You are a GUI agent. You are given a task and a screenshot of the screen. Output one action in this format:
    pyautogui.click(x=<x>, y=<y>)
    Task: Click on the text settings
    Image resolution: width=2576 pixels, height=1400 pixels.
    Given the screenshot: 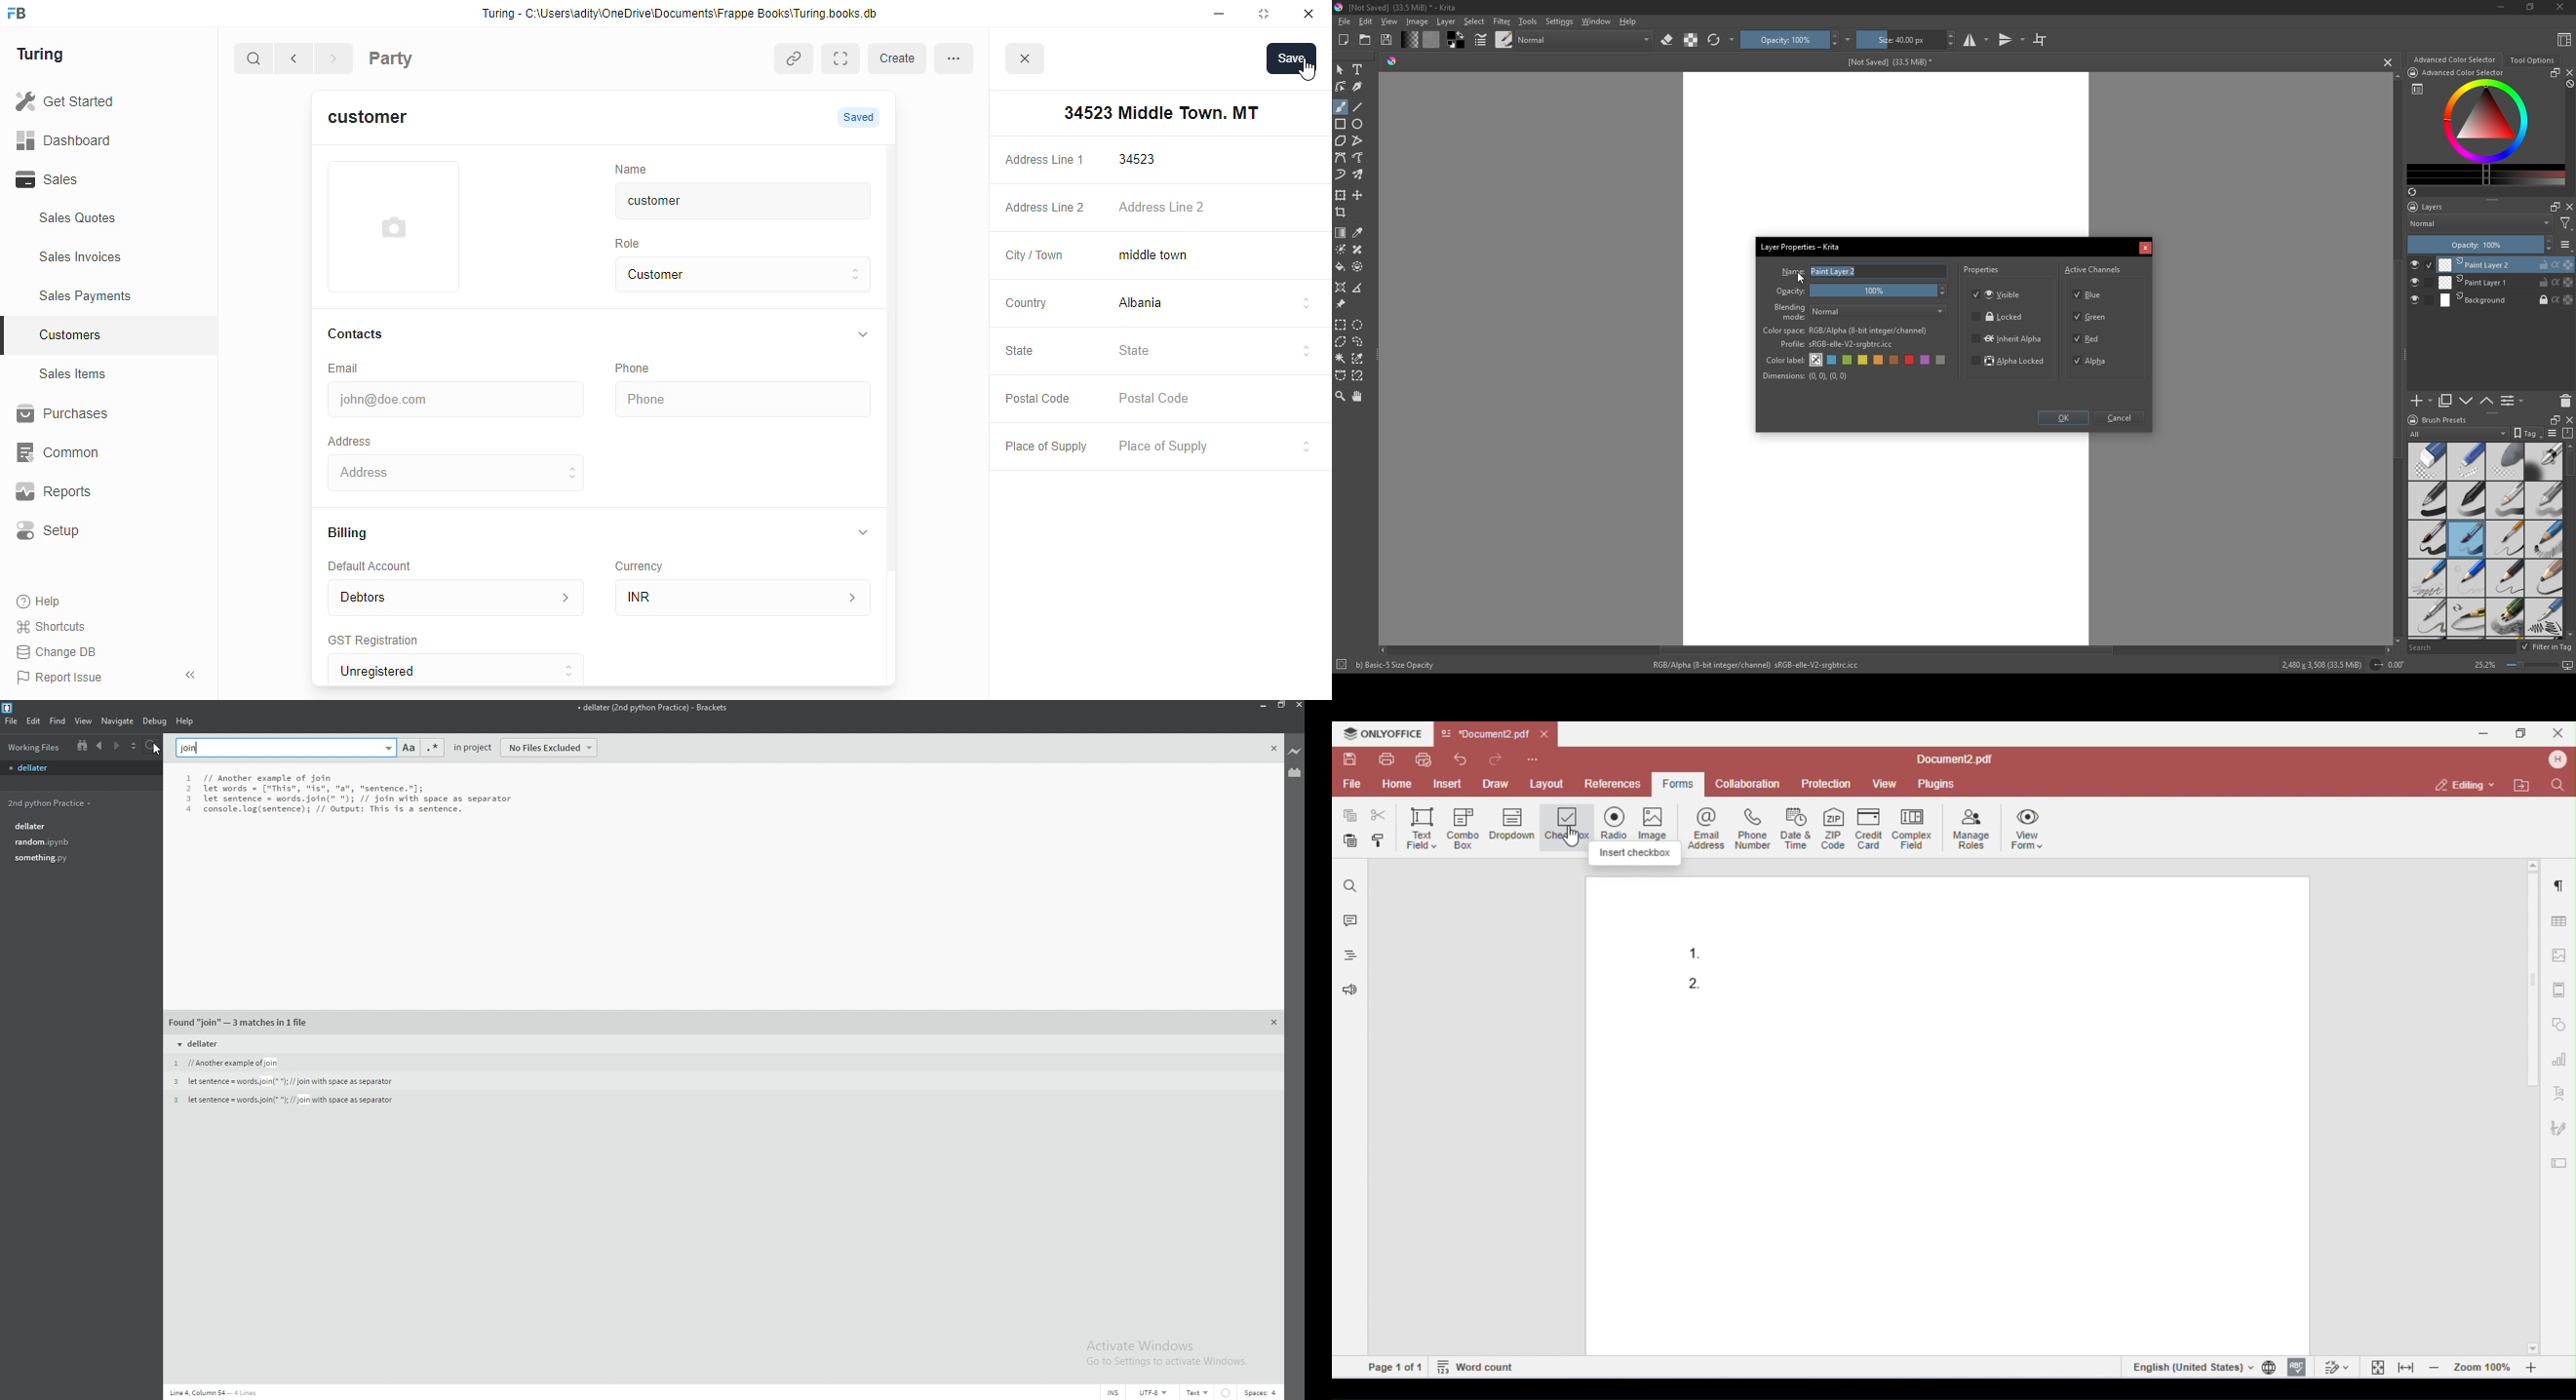 What is the action you would take?
    pyautogui.click(x=2560, y=1092)
    